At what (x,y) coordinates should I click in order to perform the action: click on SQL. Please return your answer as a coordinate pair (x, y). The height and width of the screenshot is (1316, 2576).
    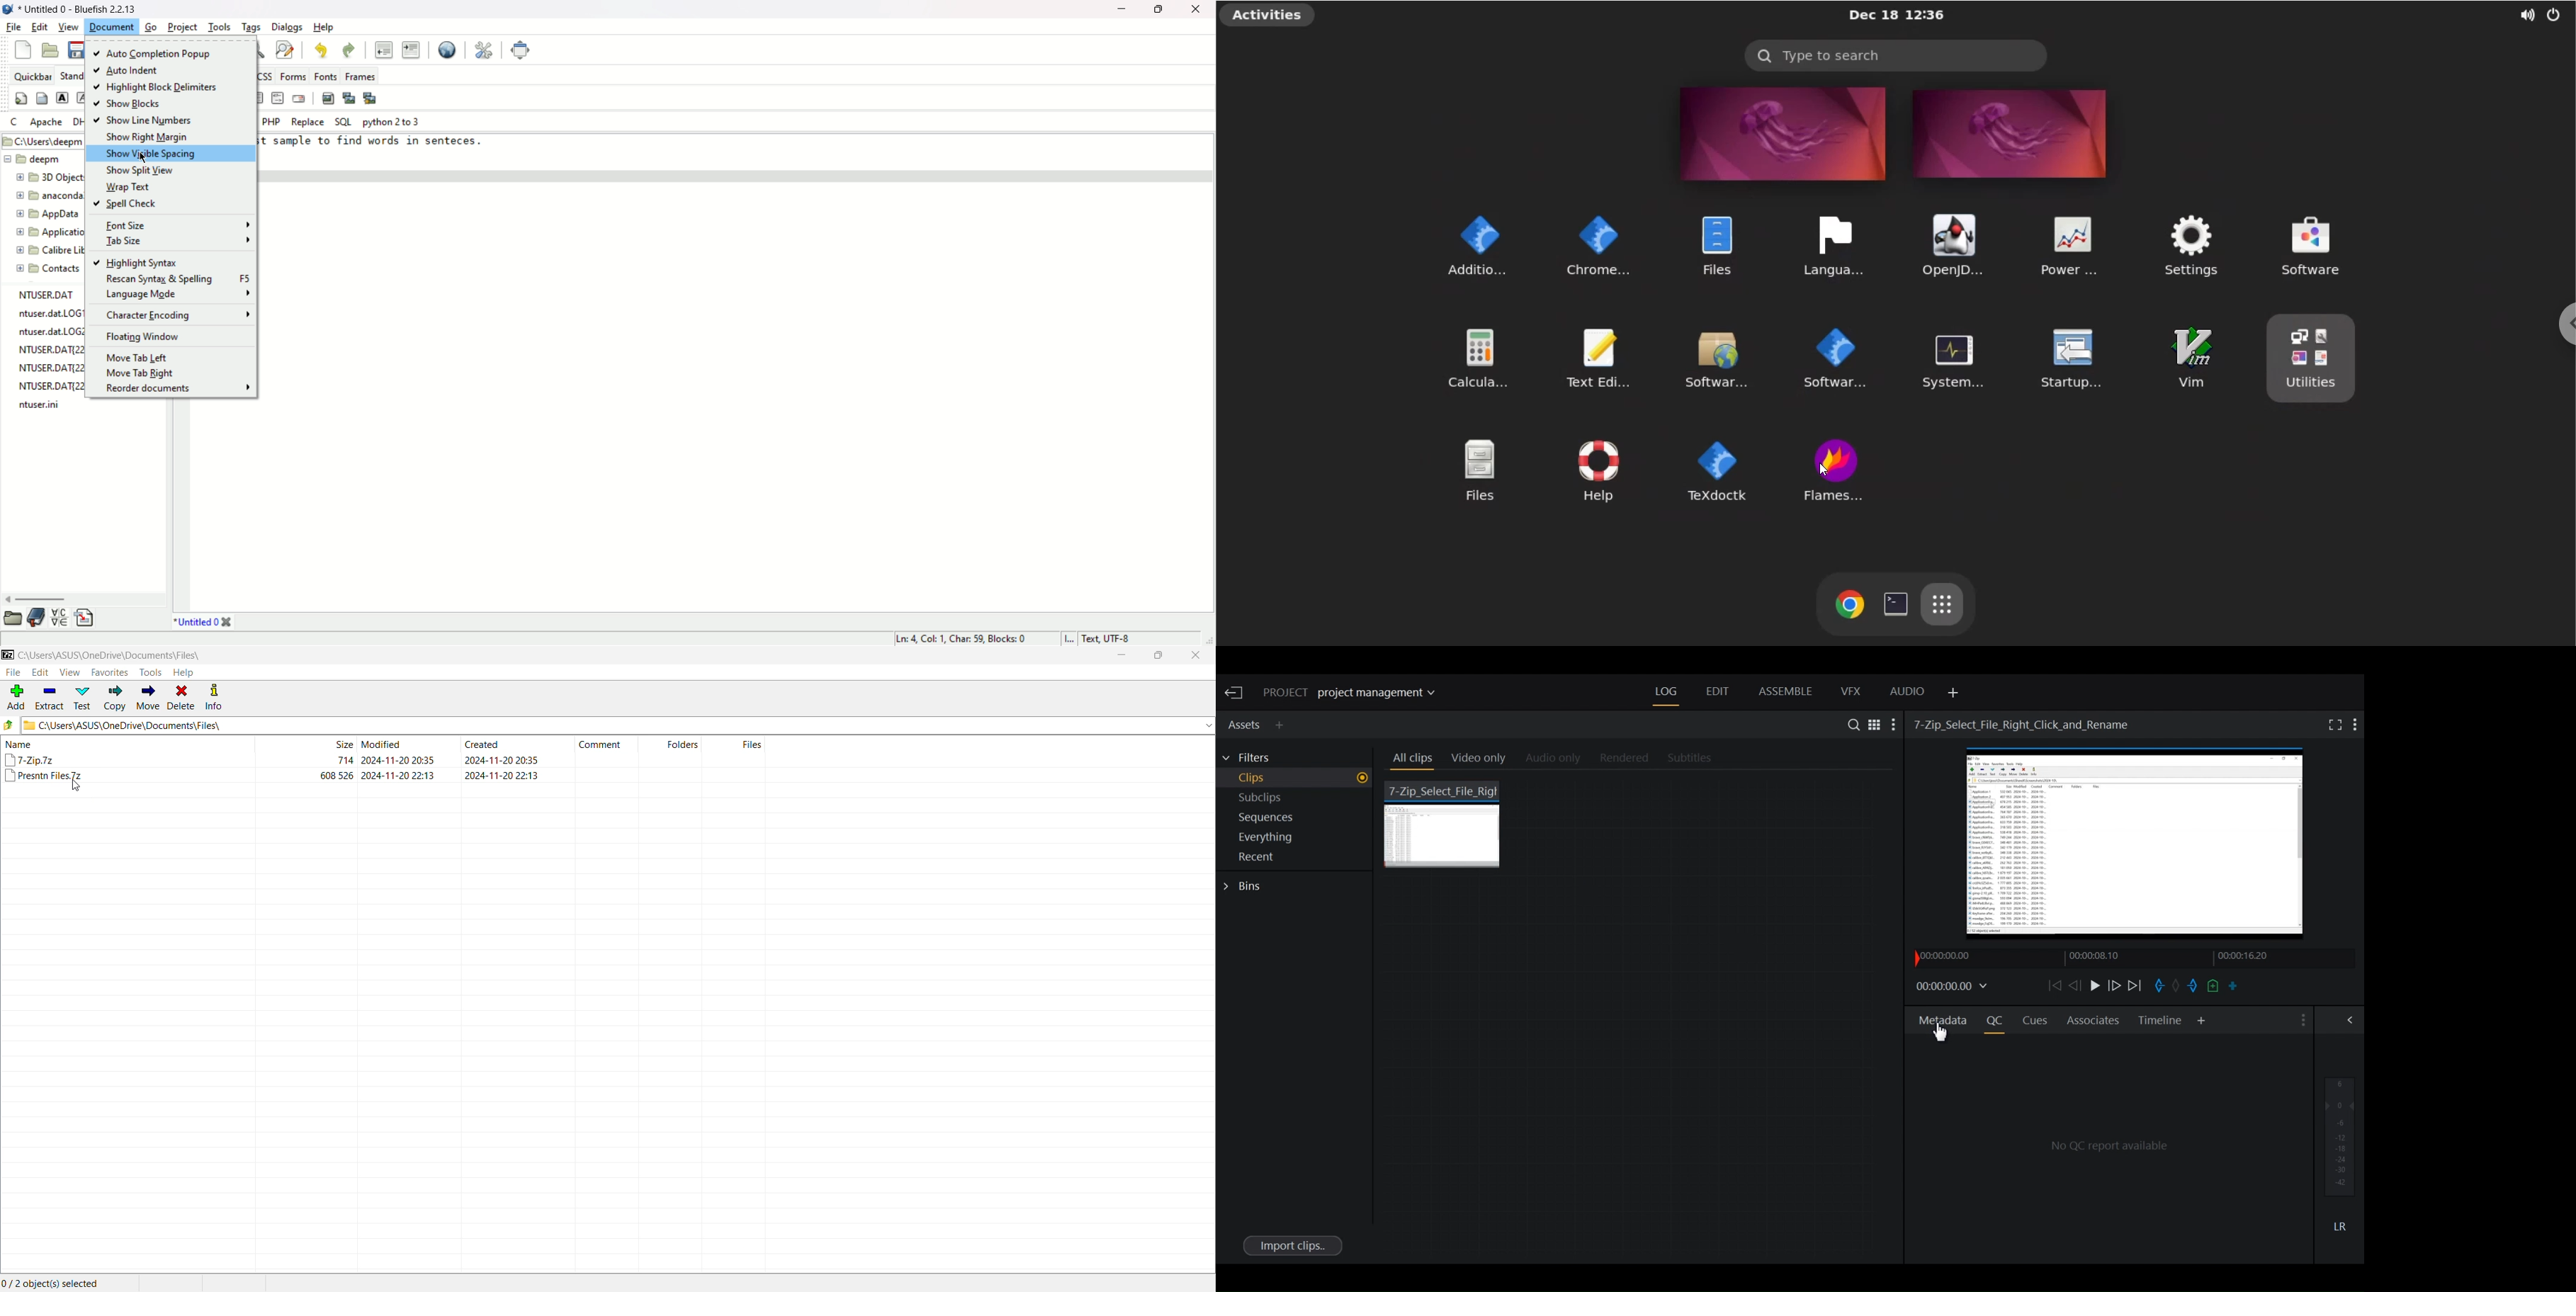
    Looking at the image, I should click on (343, 122).